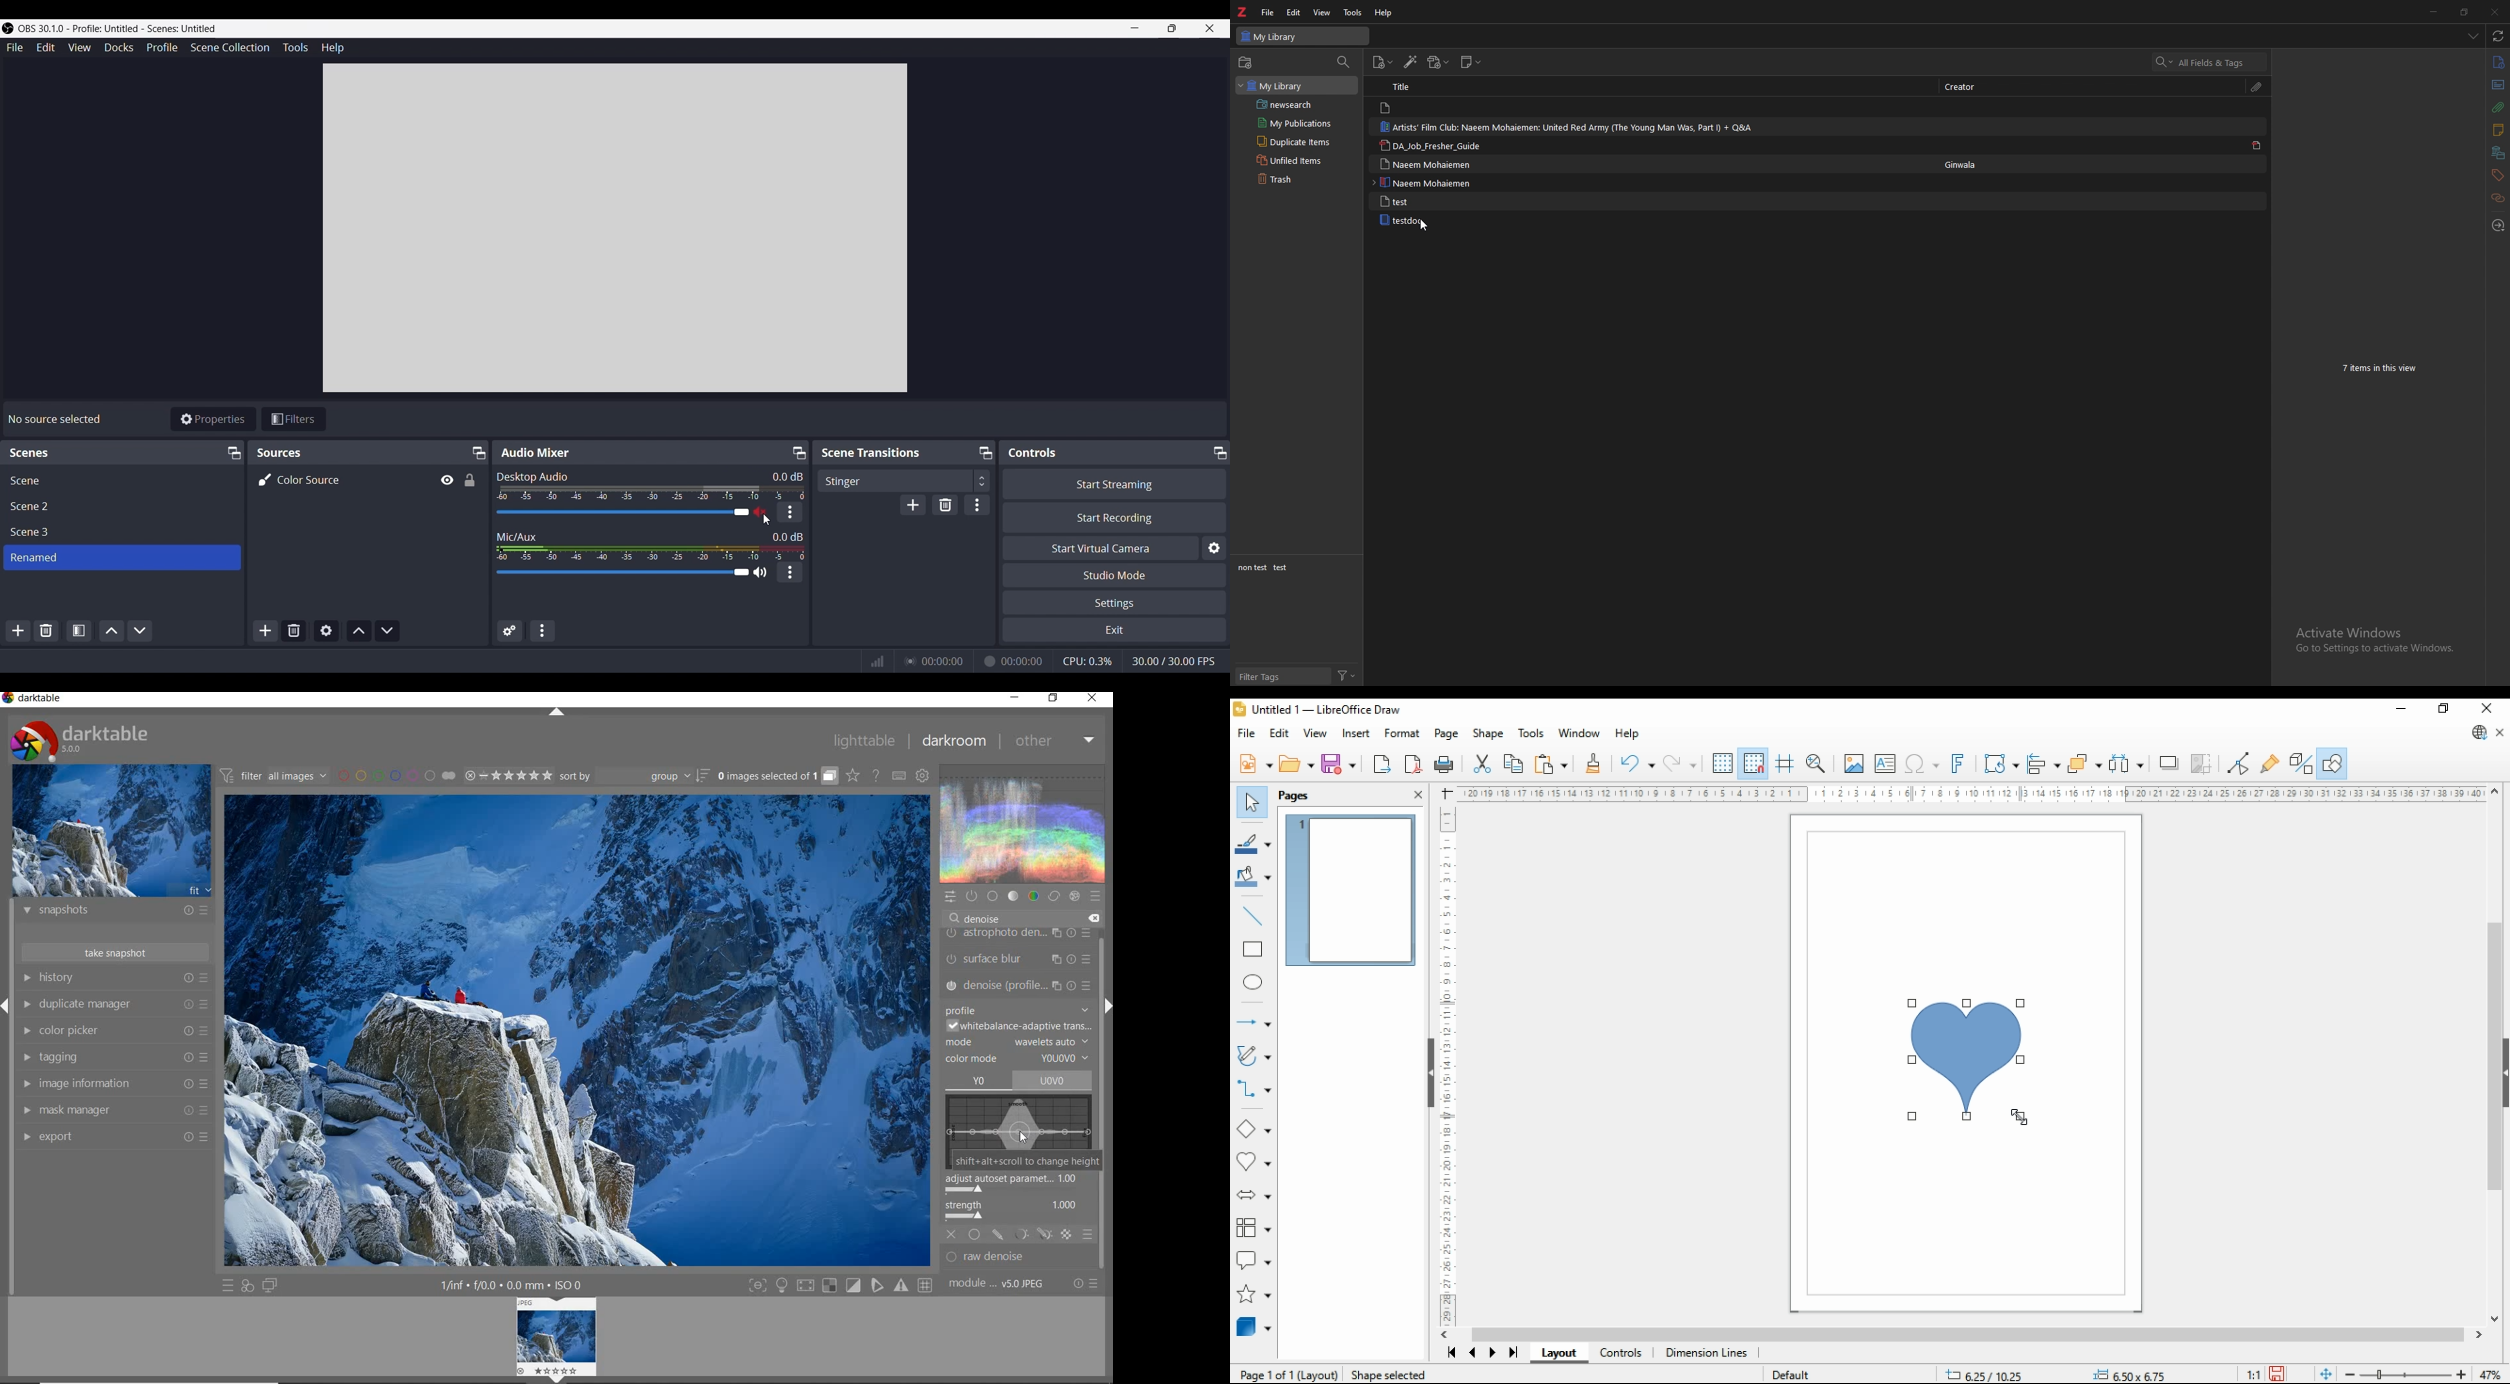  I want to click on Software logo, so click(8, 28).